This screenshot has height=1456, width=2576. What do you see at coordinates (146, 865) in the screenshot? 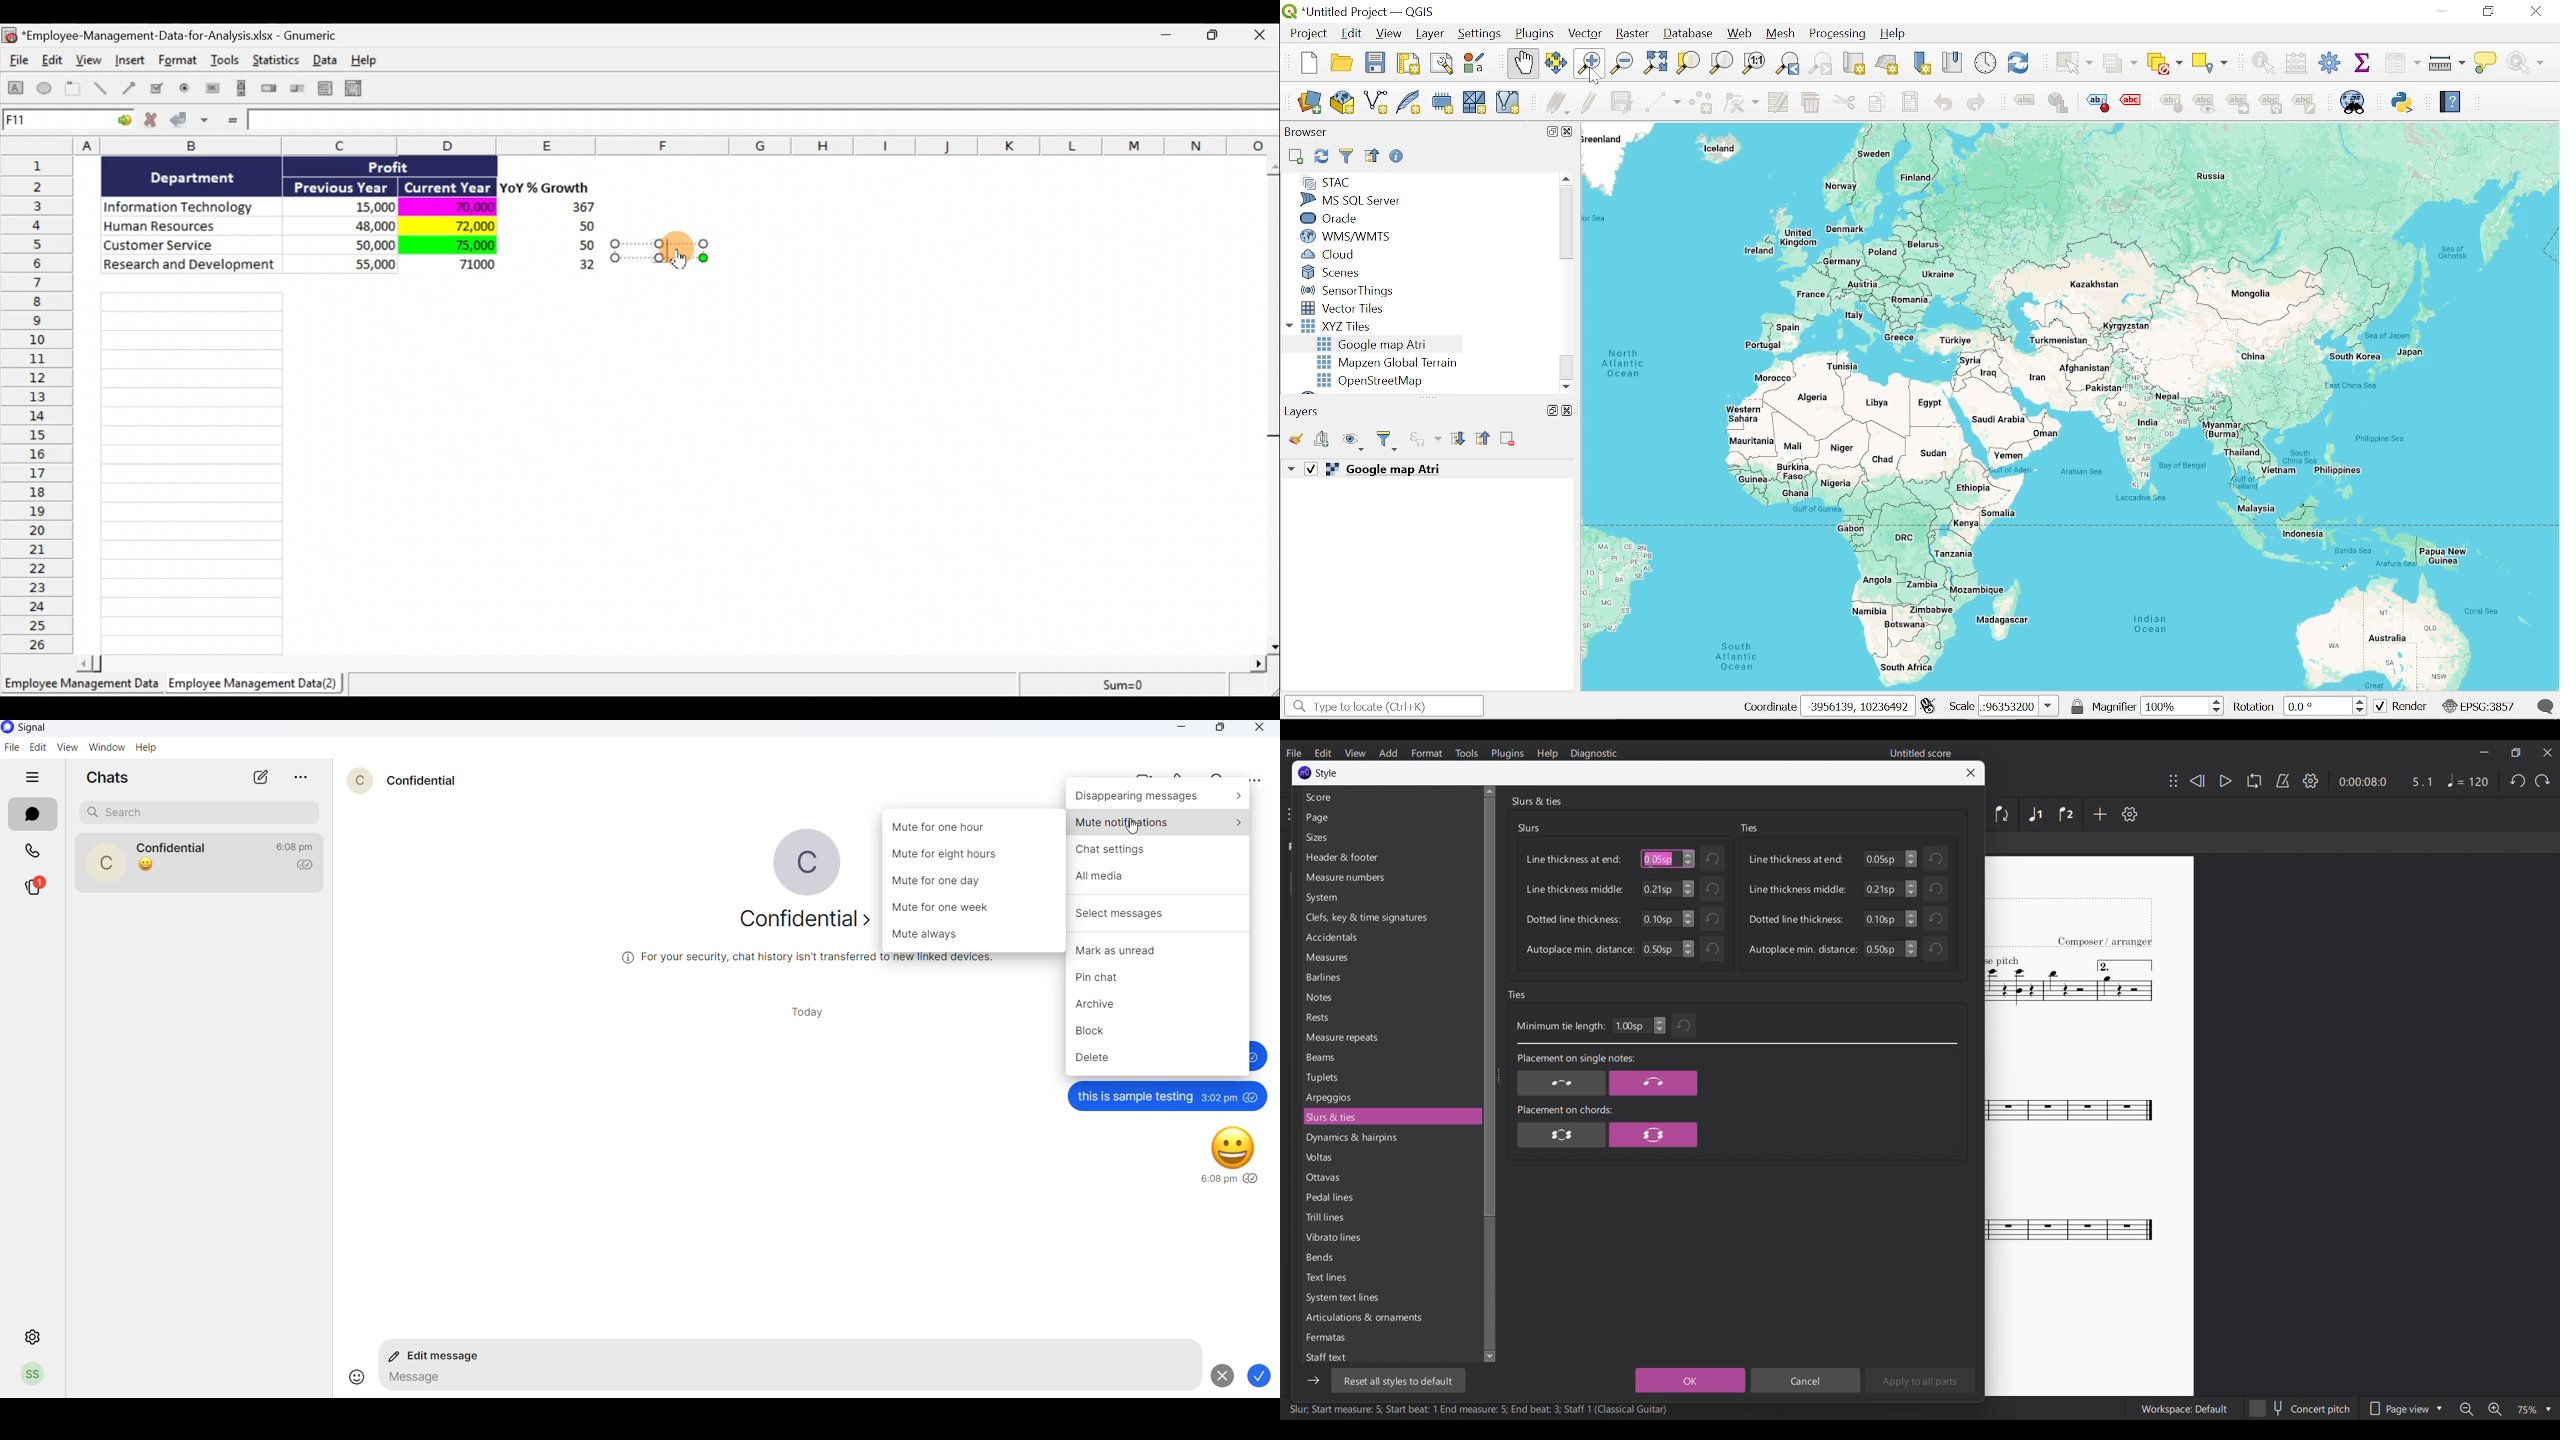
I see `last message` at bounding box center [146, 865].